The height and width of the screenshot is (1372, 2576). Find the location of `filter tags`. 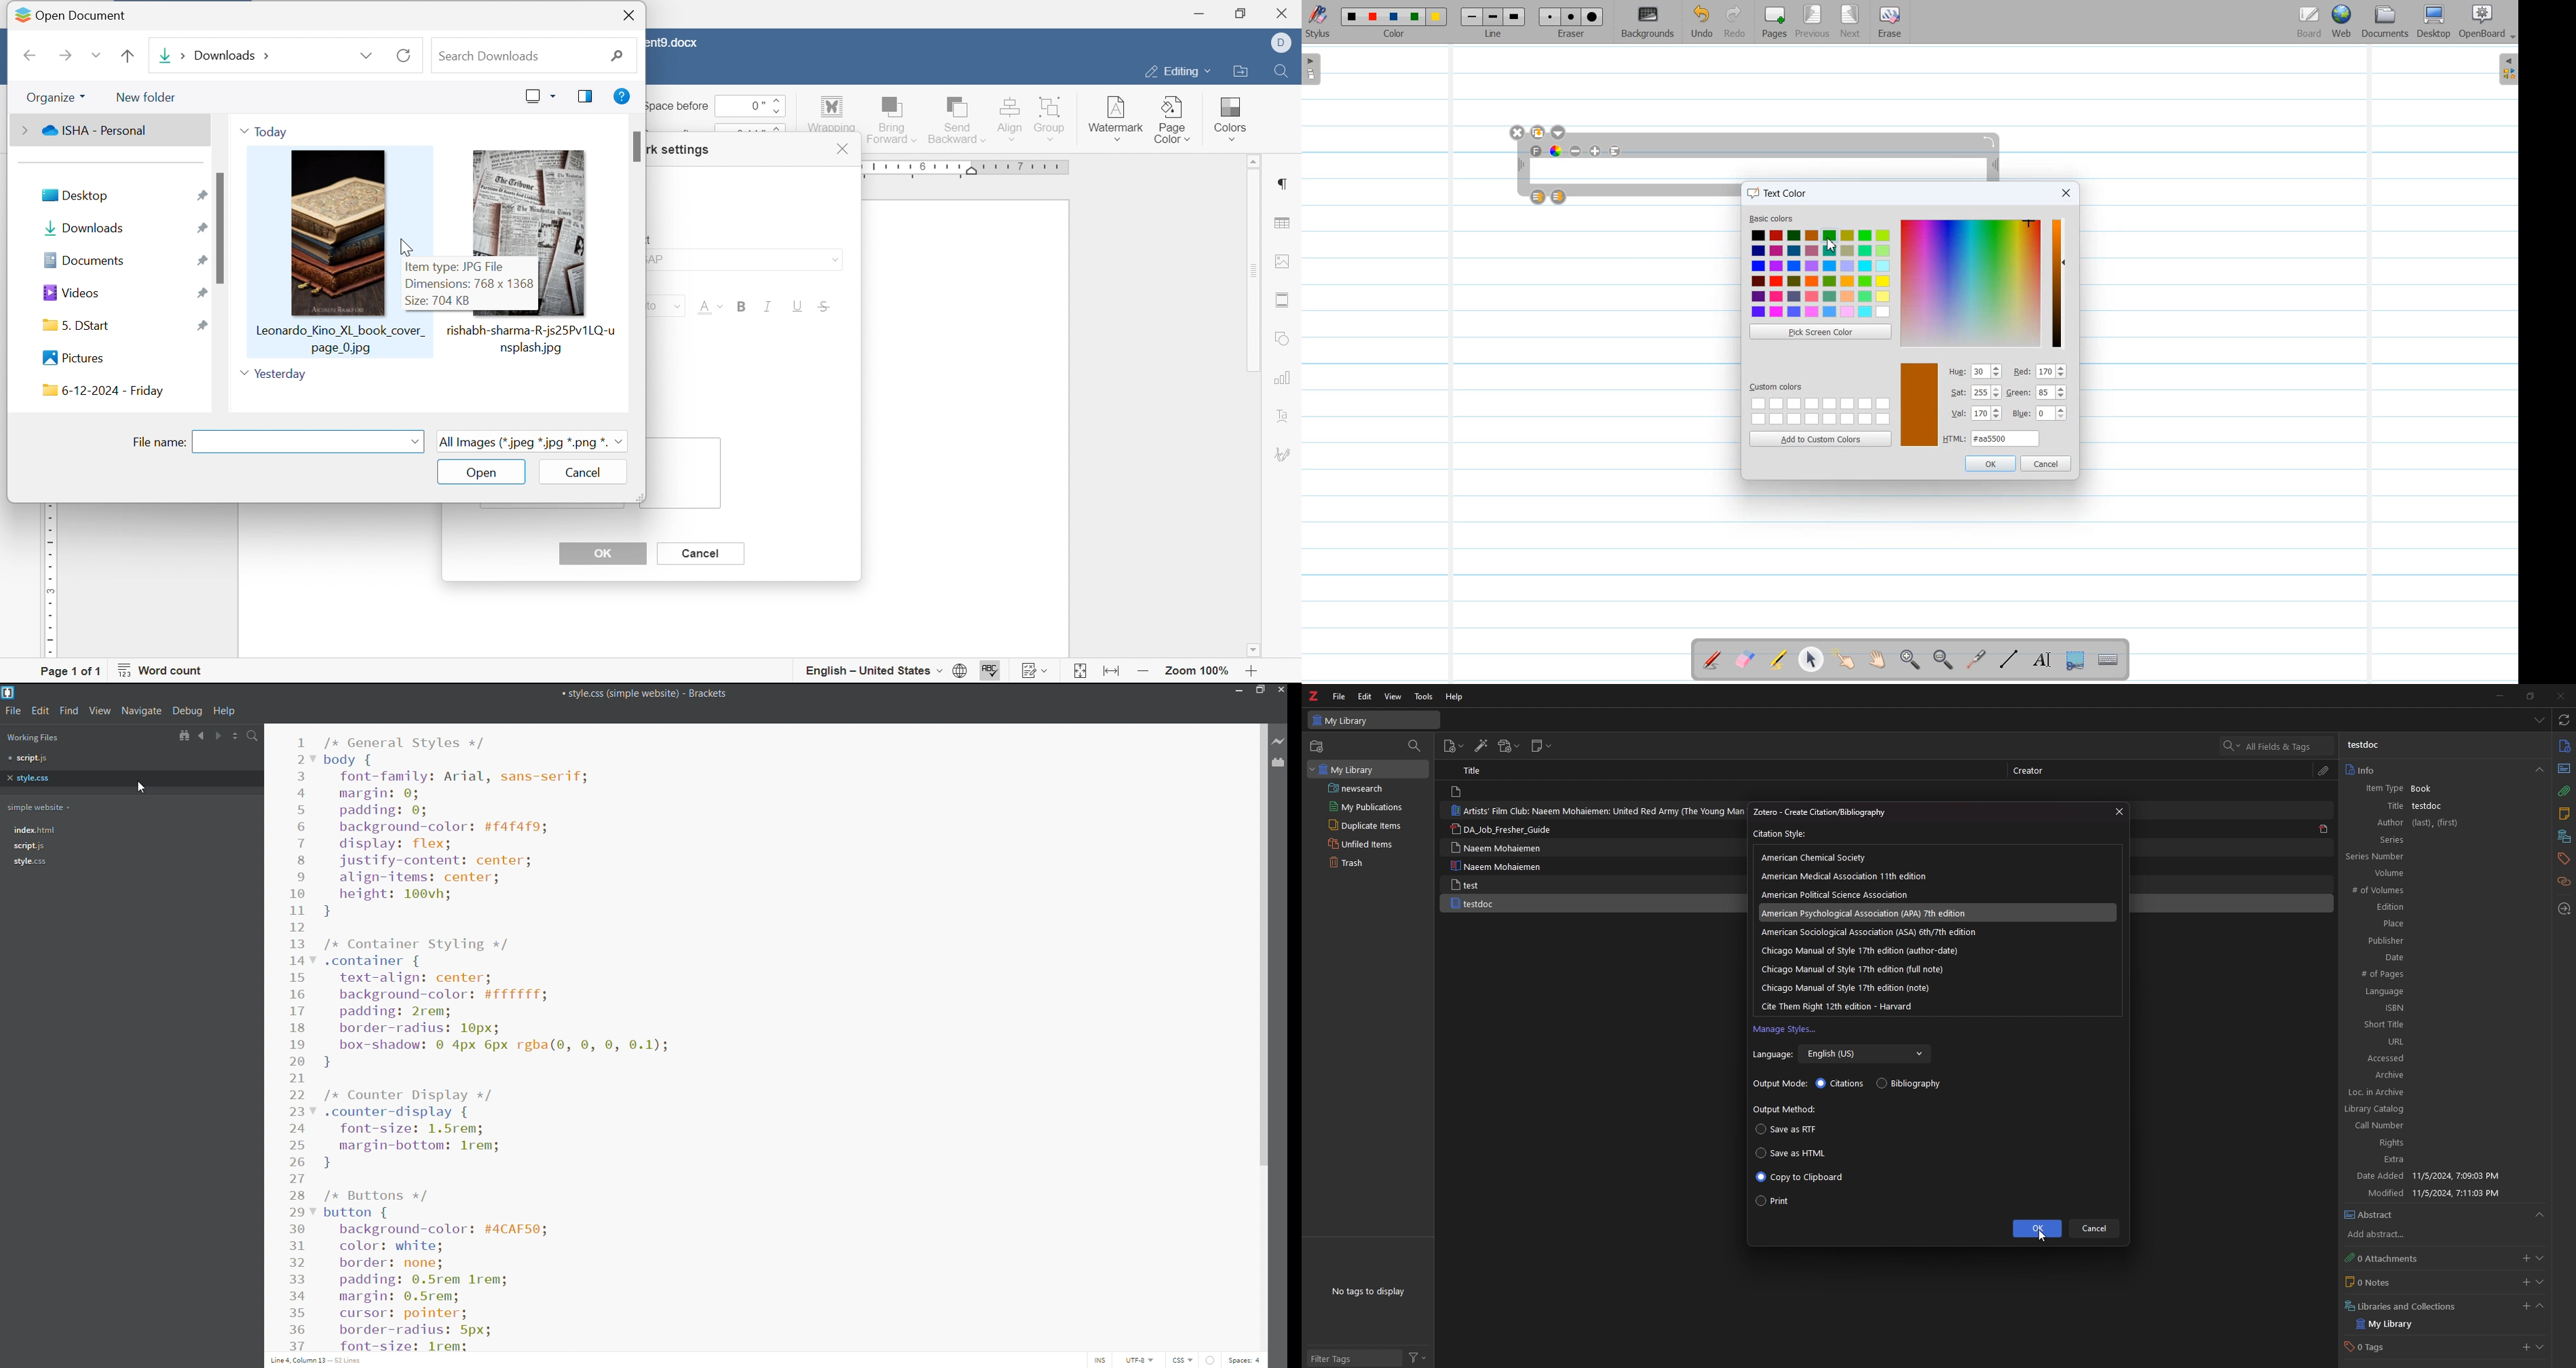

filter tags is located at coordinates (1353, 1359).